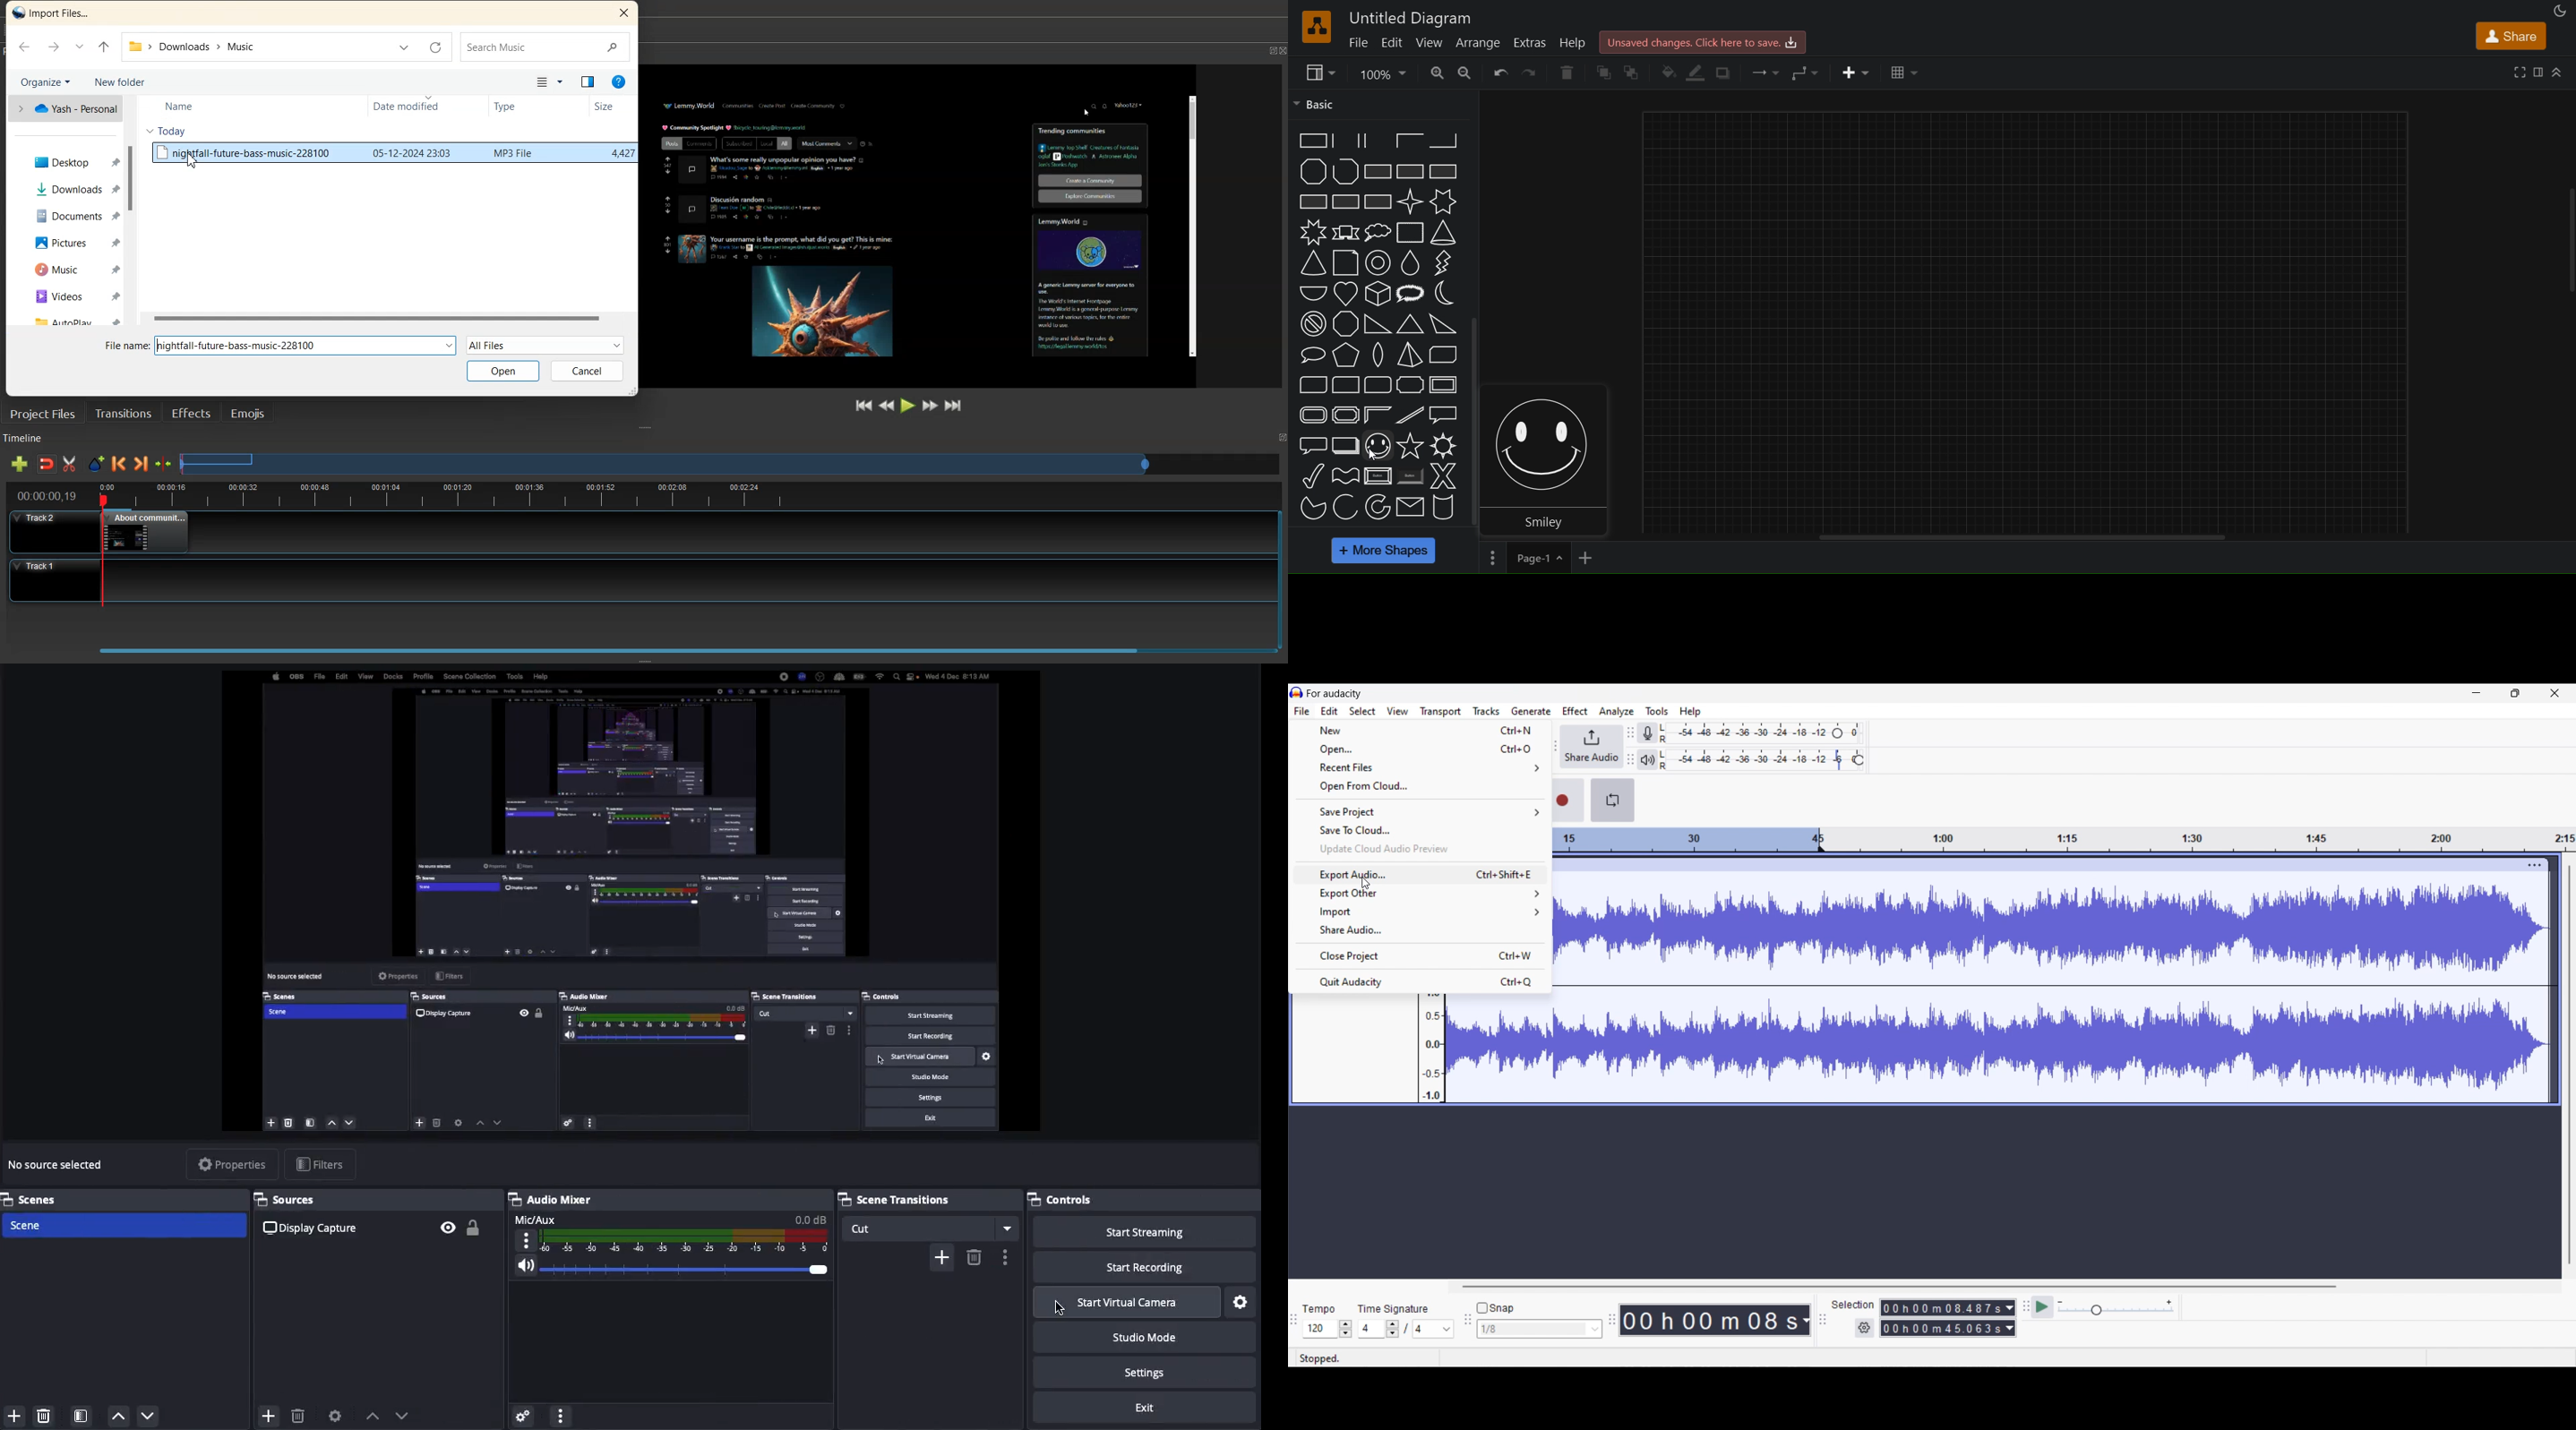 Image resolution: width=2576 pixels, height=1456 pixels. Describe the element at coordinates (673, 1265) in the screenshot. I see `Volume` at that location.